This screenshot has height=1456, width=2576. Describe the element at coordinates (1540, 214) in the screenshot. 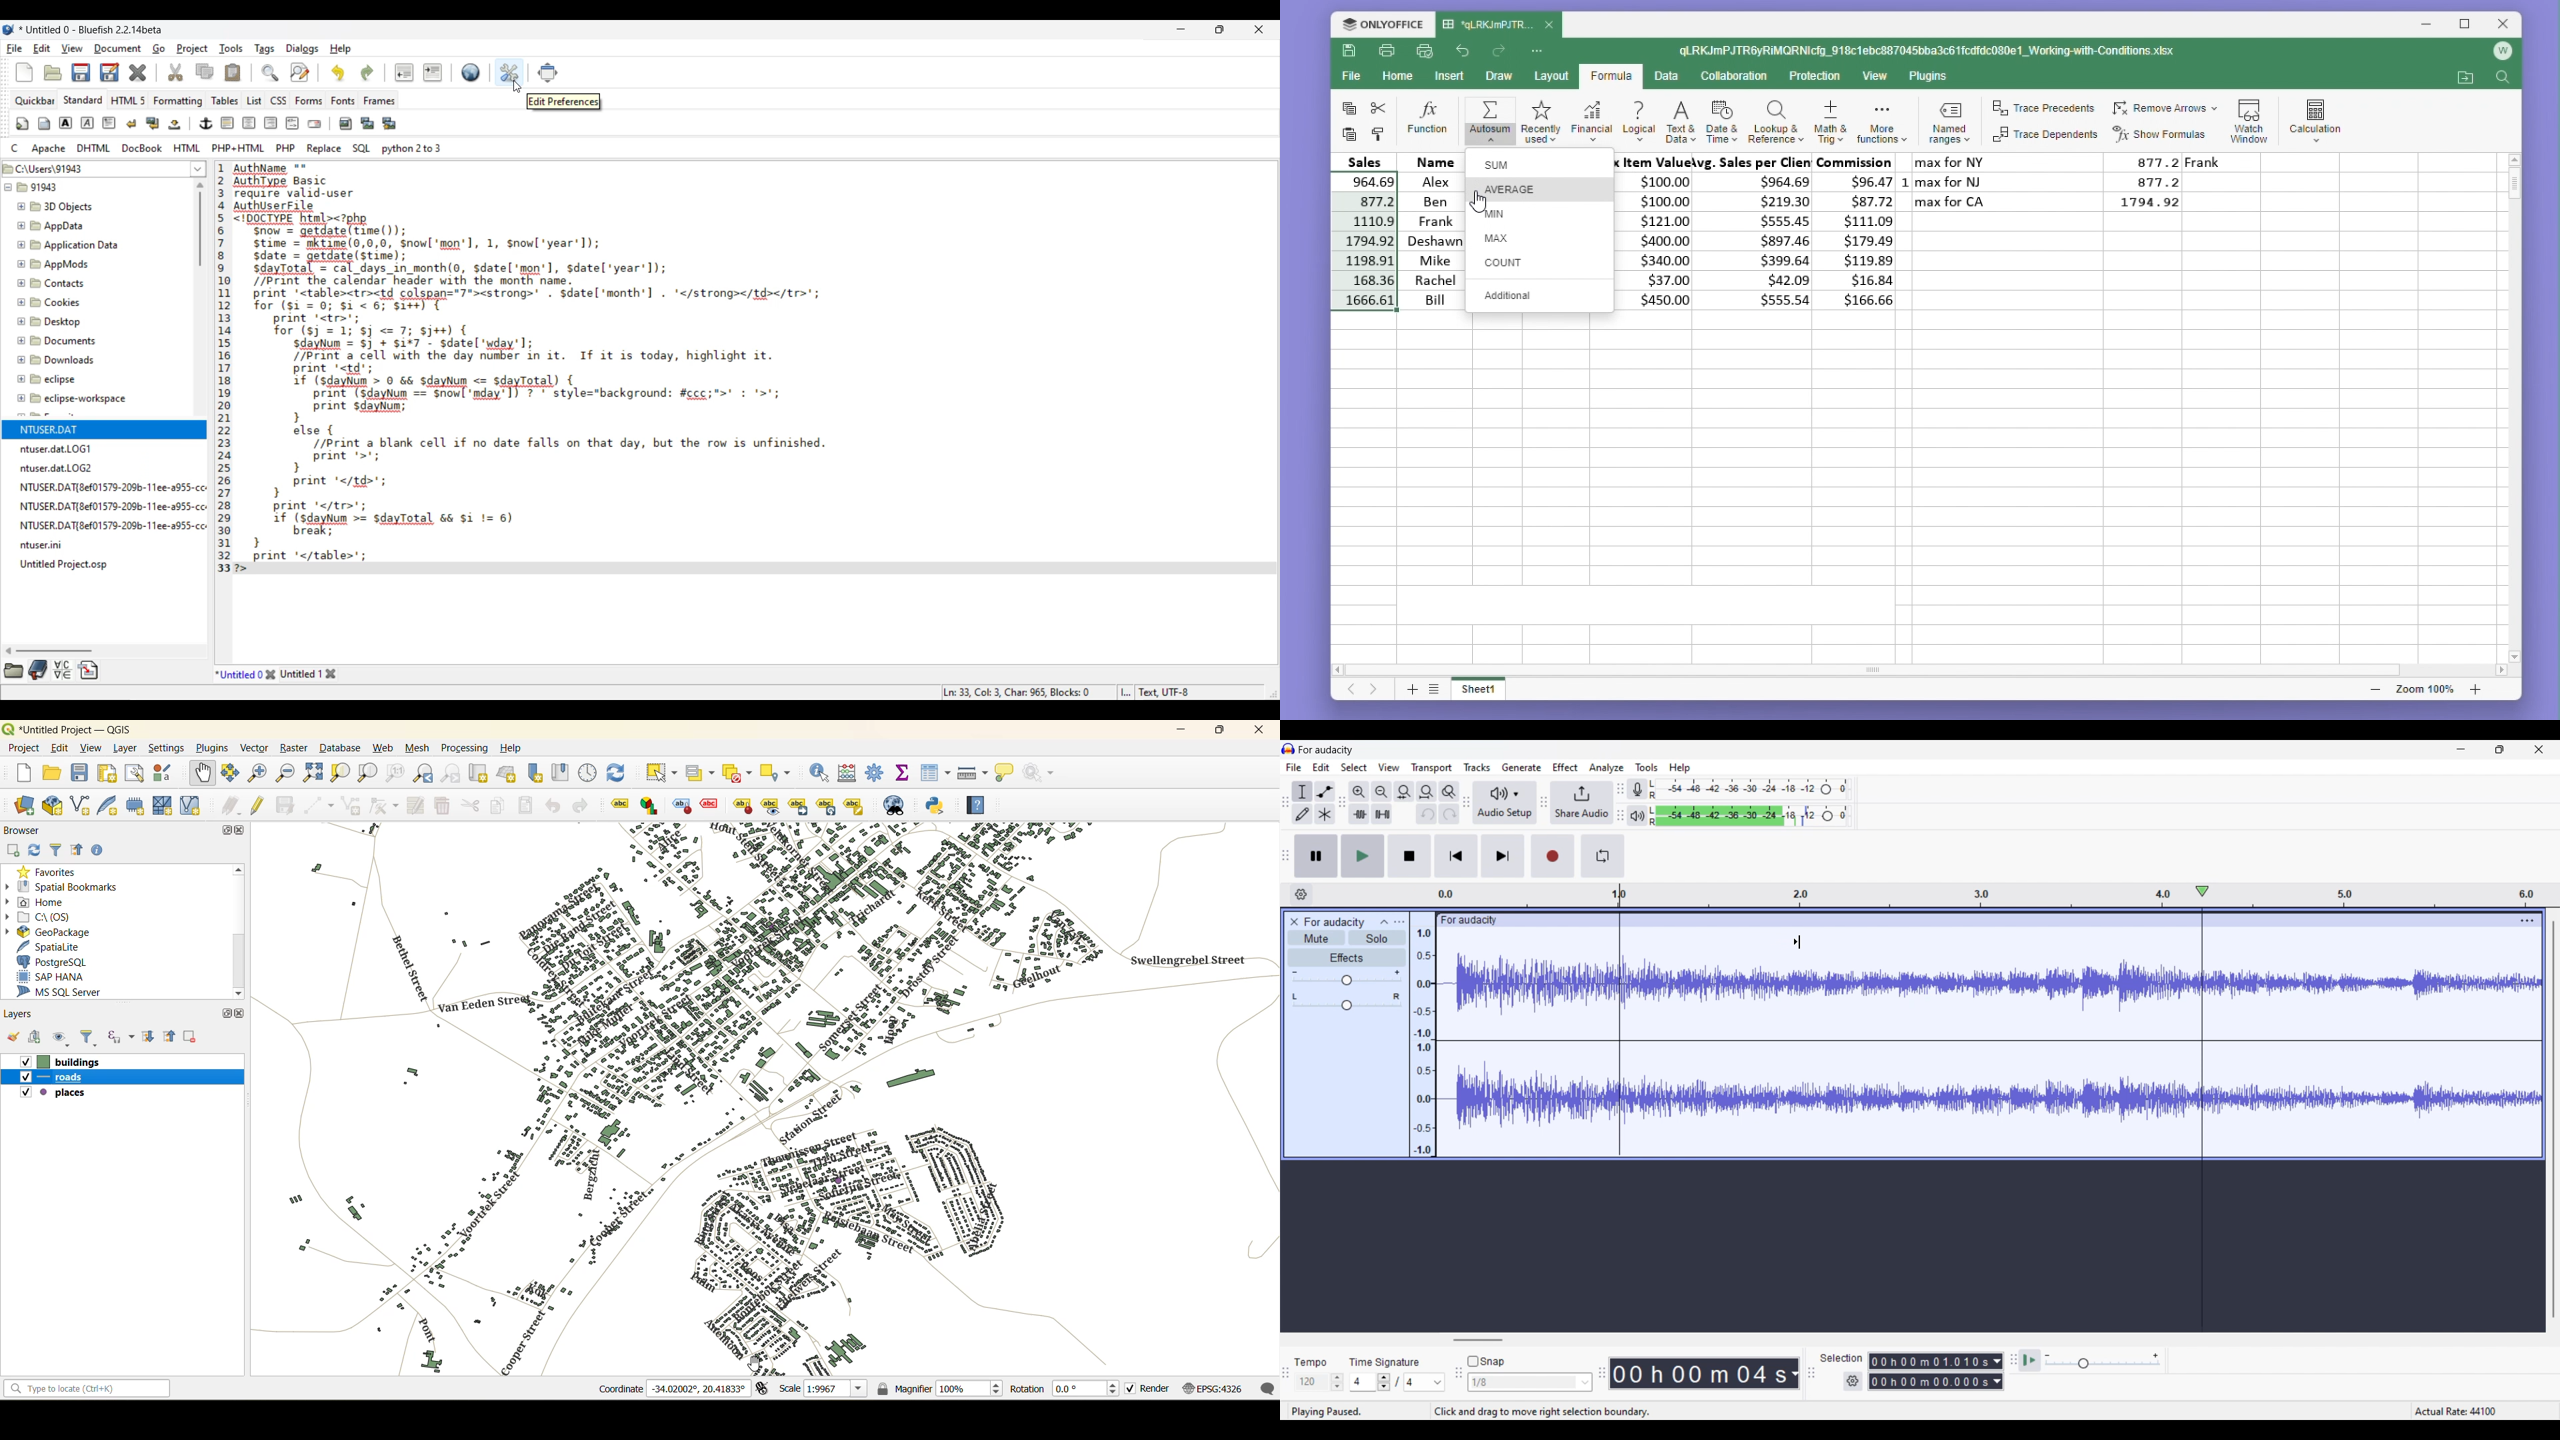

I see `Min` at that location.